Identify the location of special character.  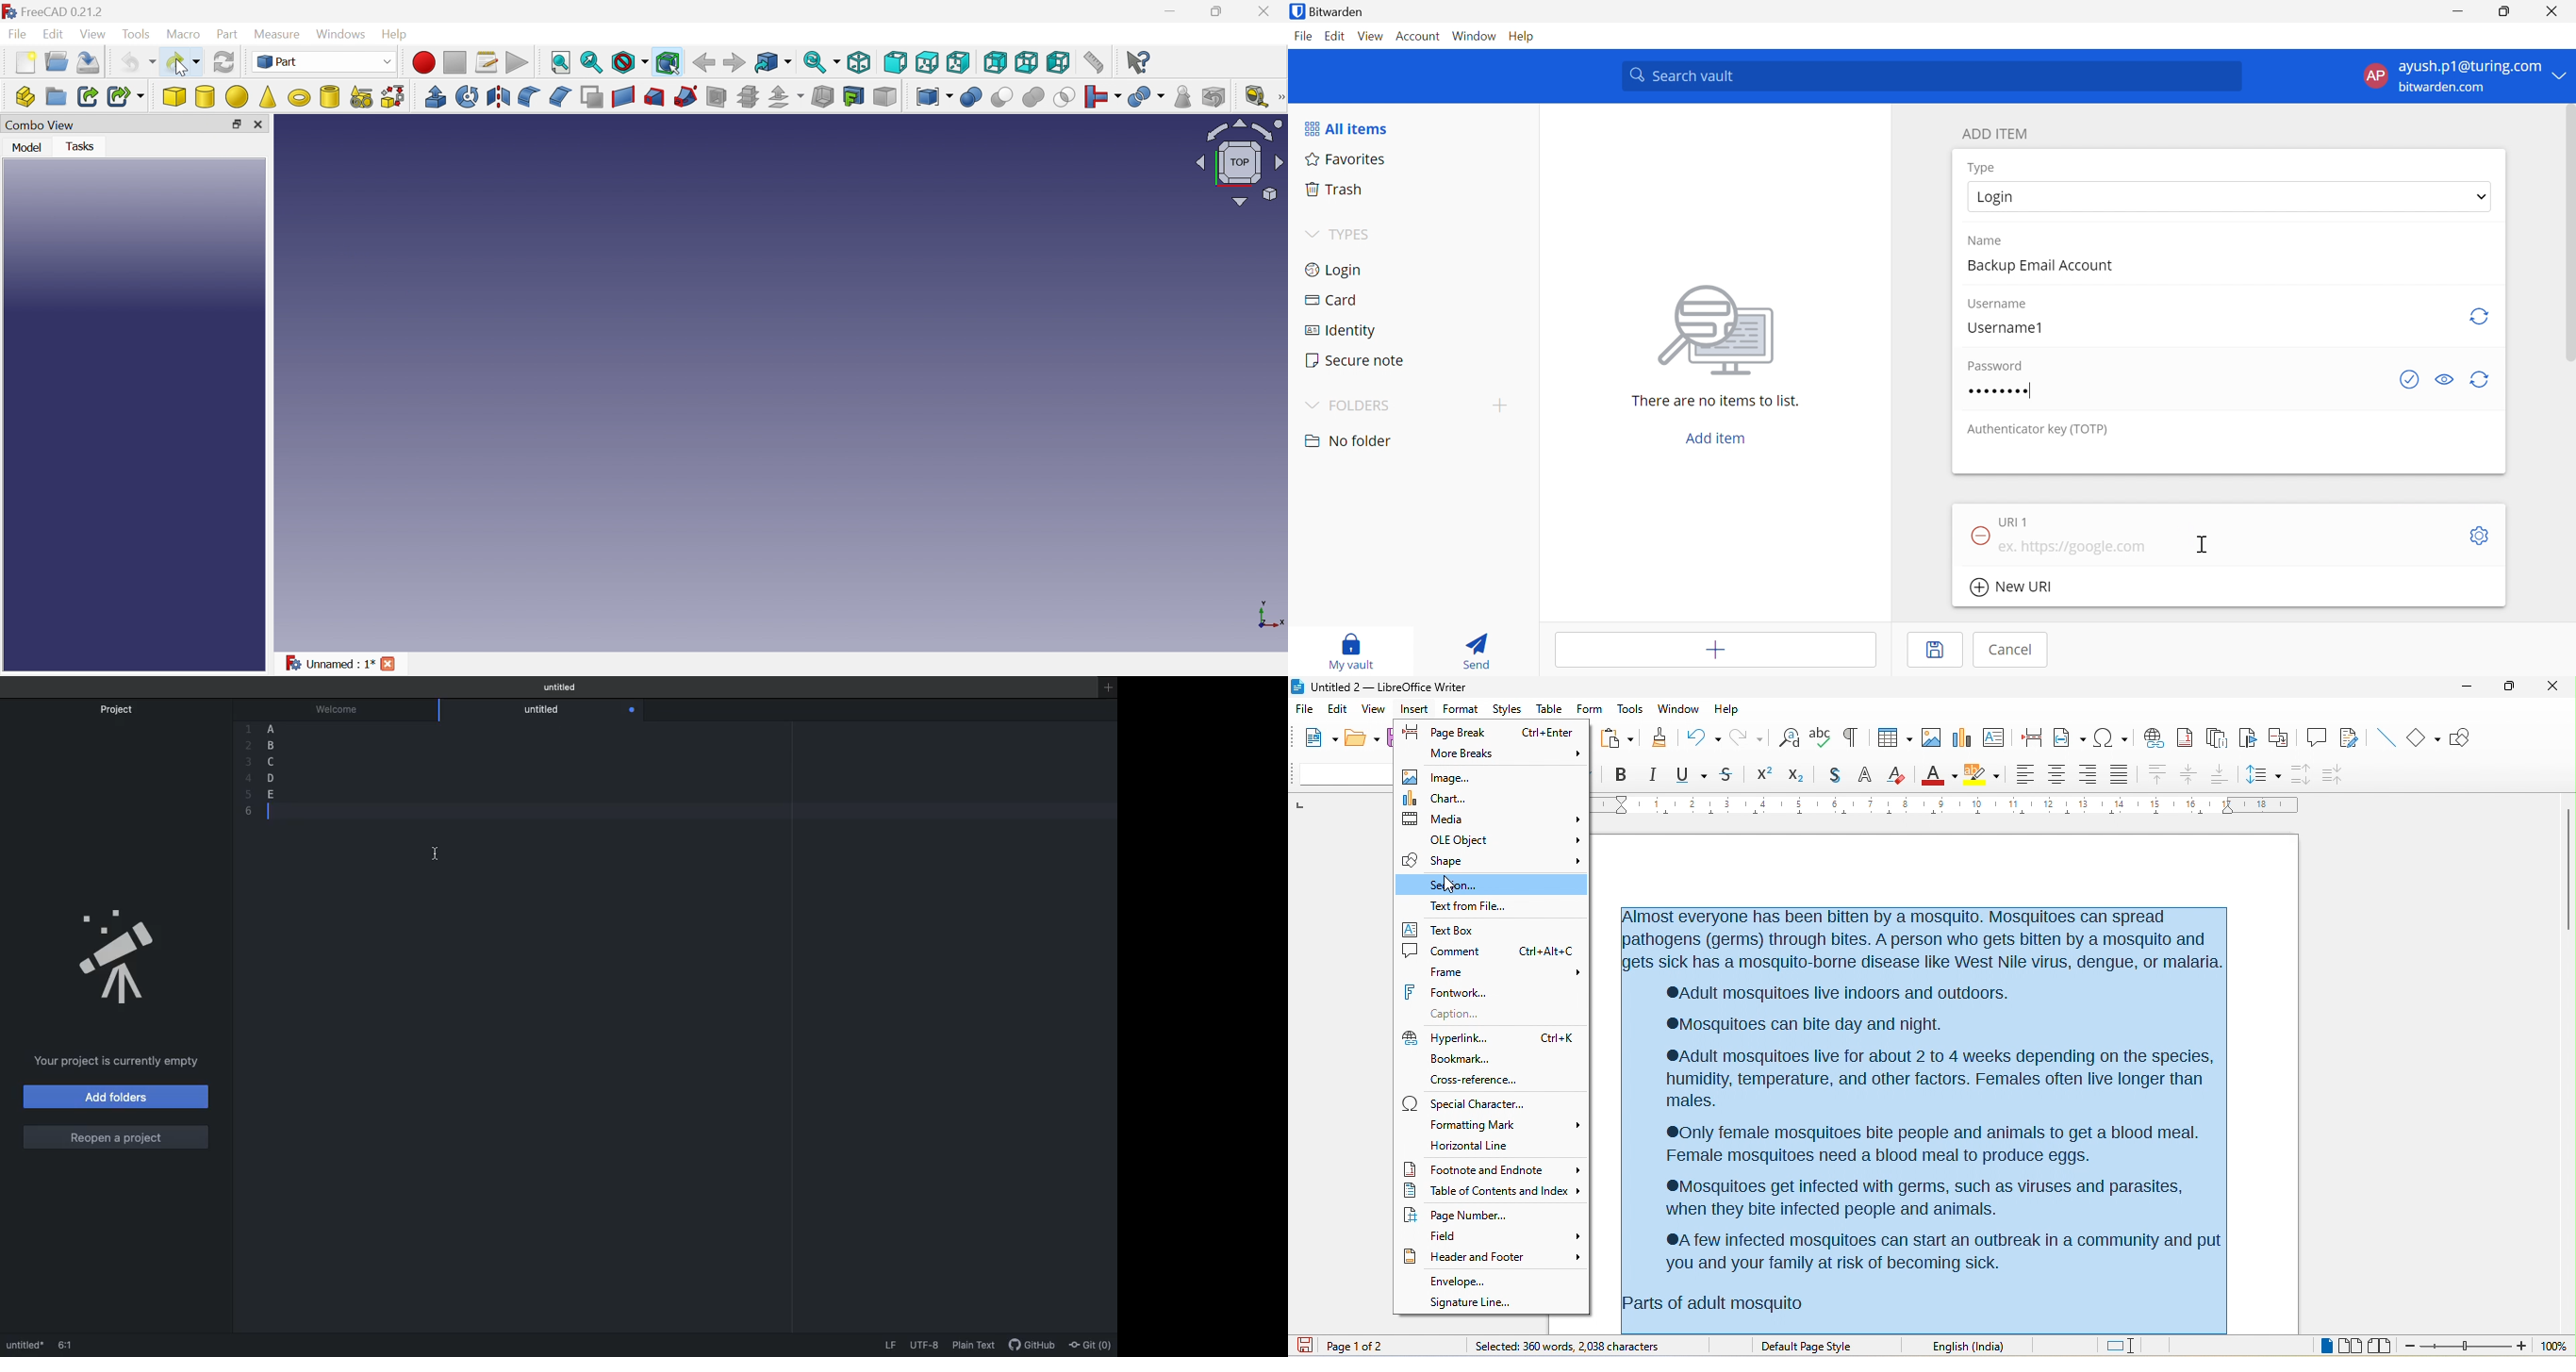
(2113, 737).